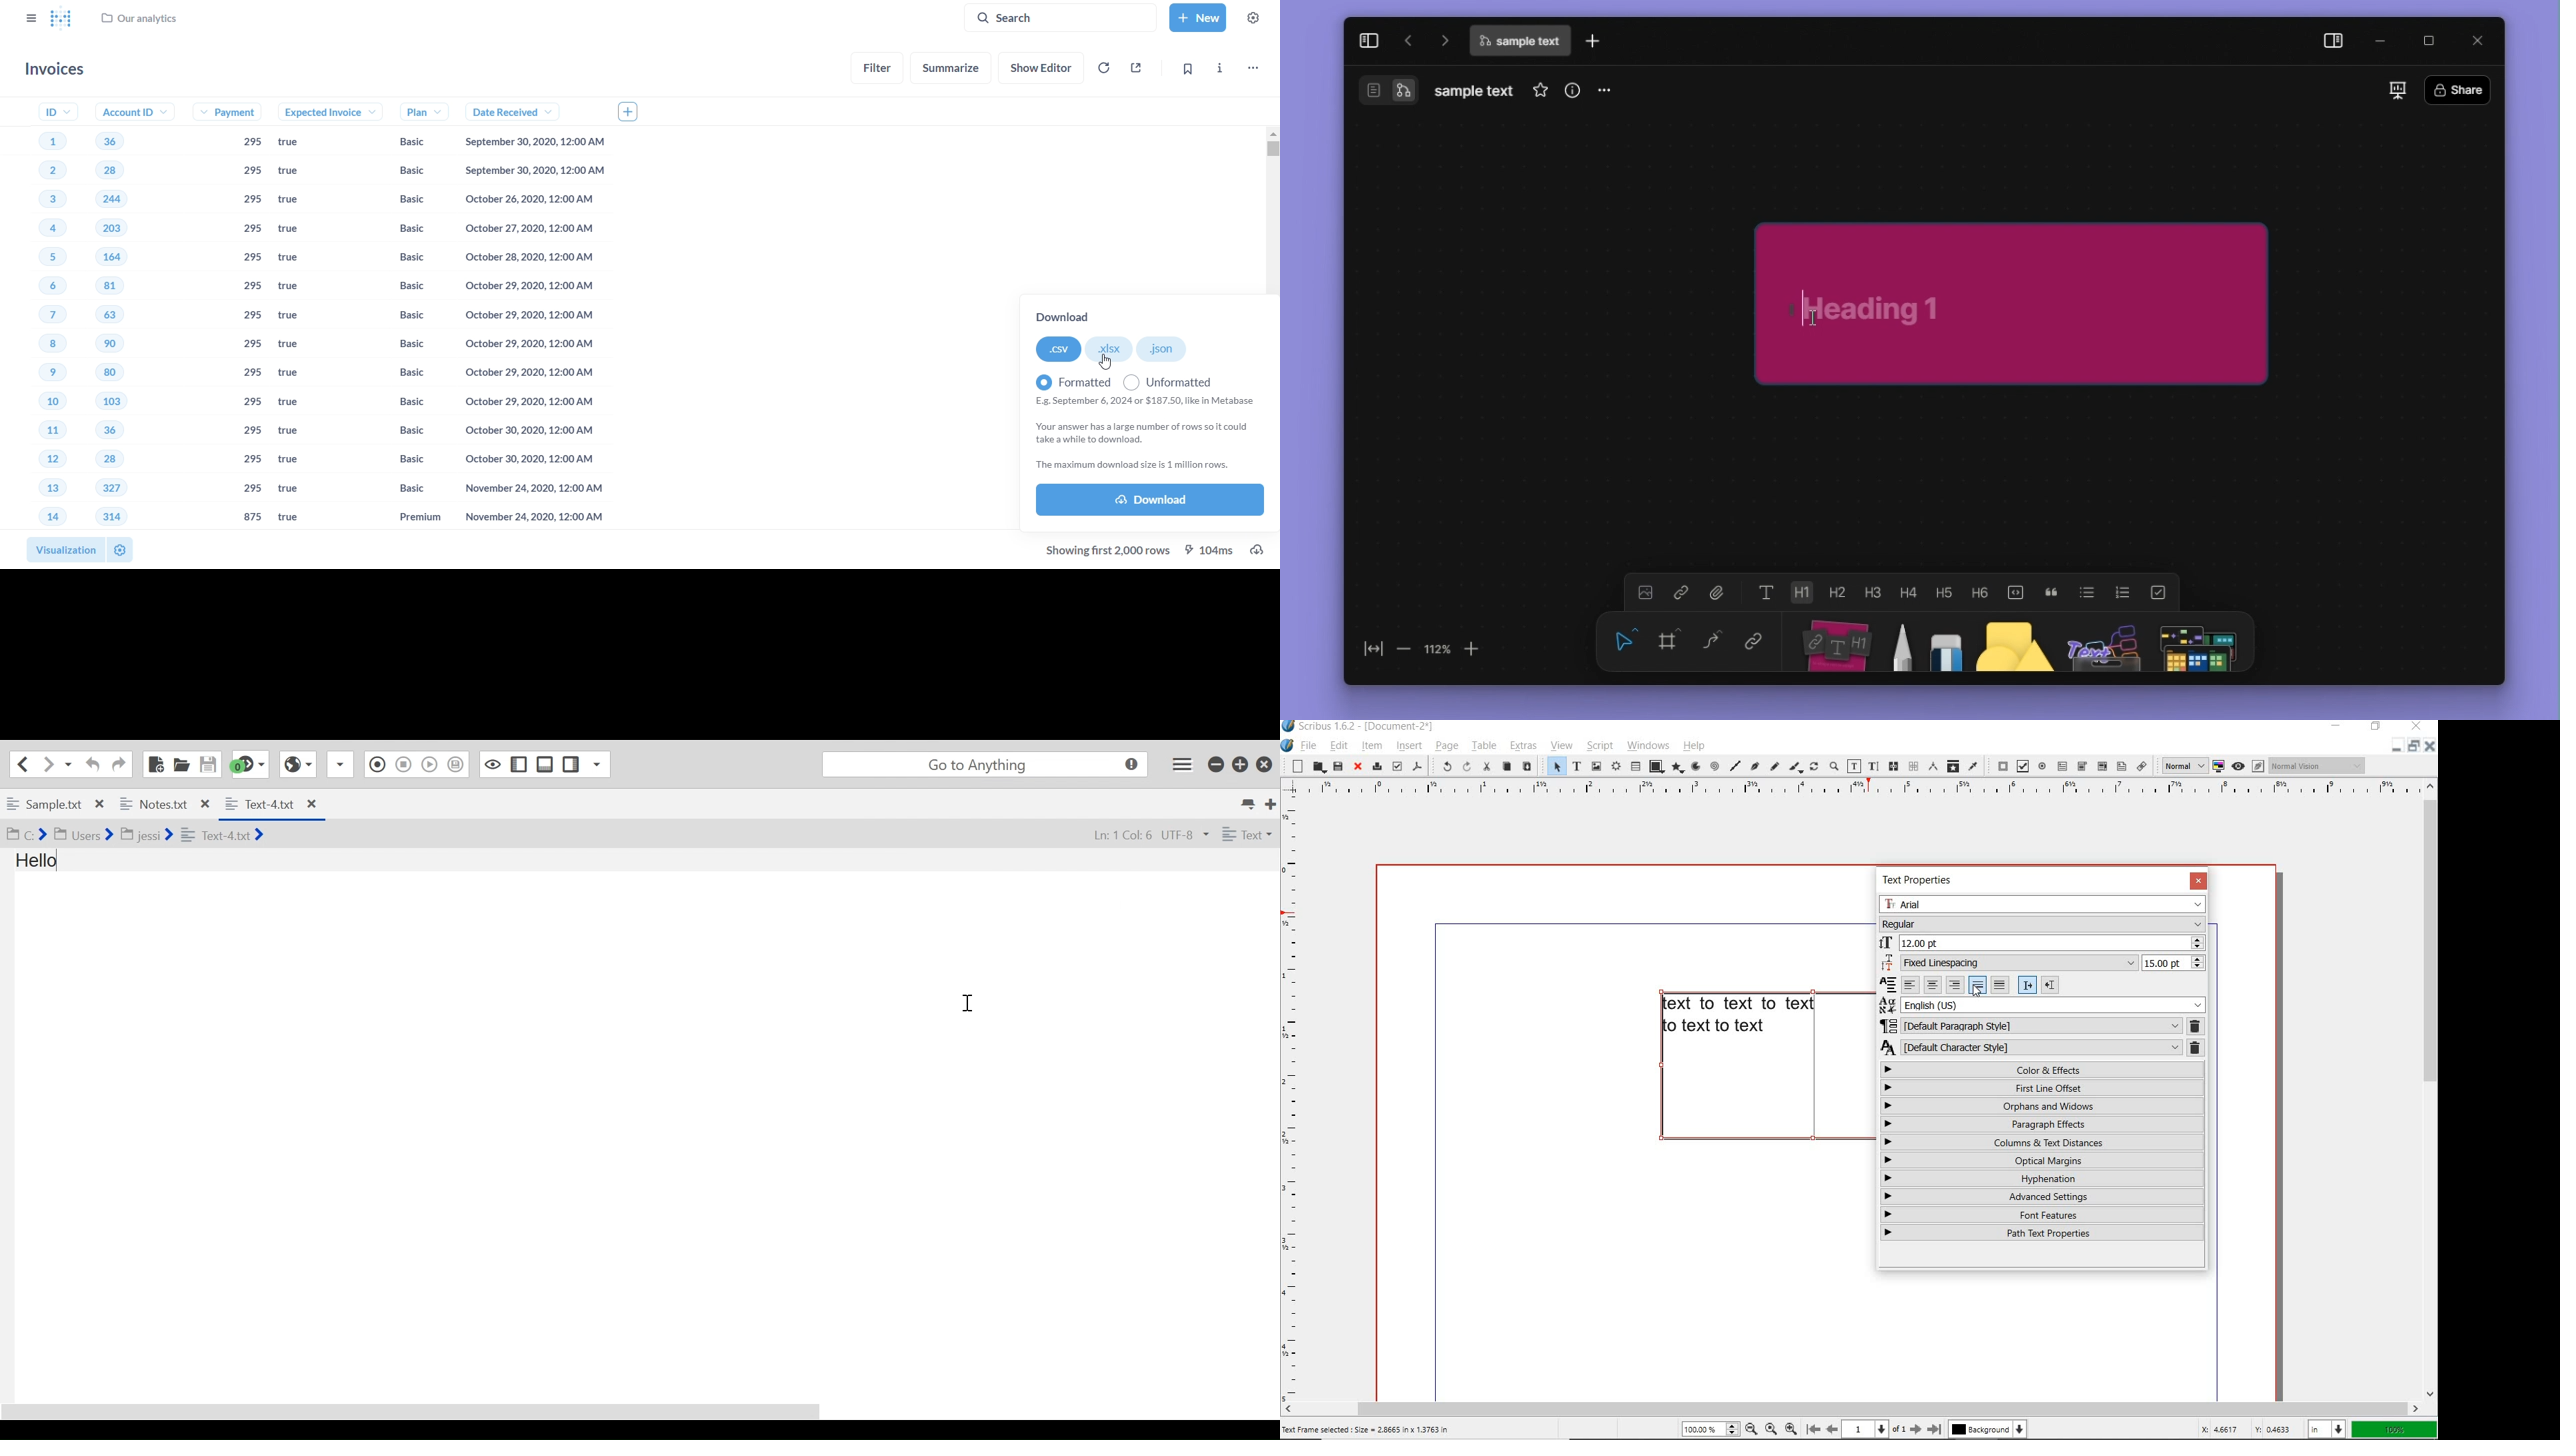 The height and width of the screenshot is (1456, 2576). I want to click on plan, so click(409, 111).